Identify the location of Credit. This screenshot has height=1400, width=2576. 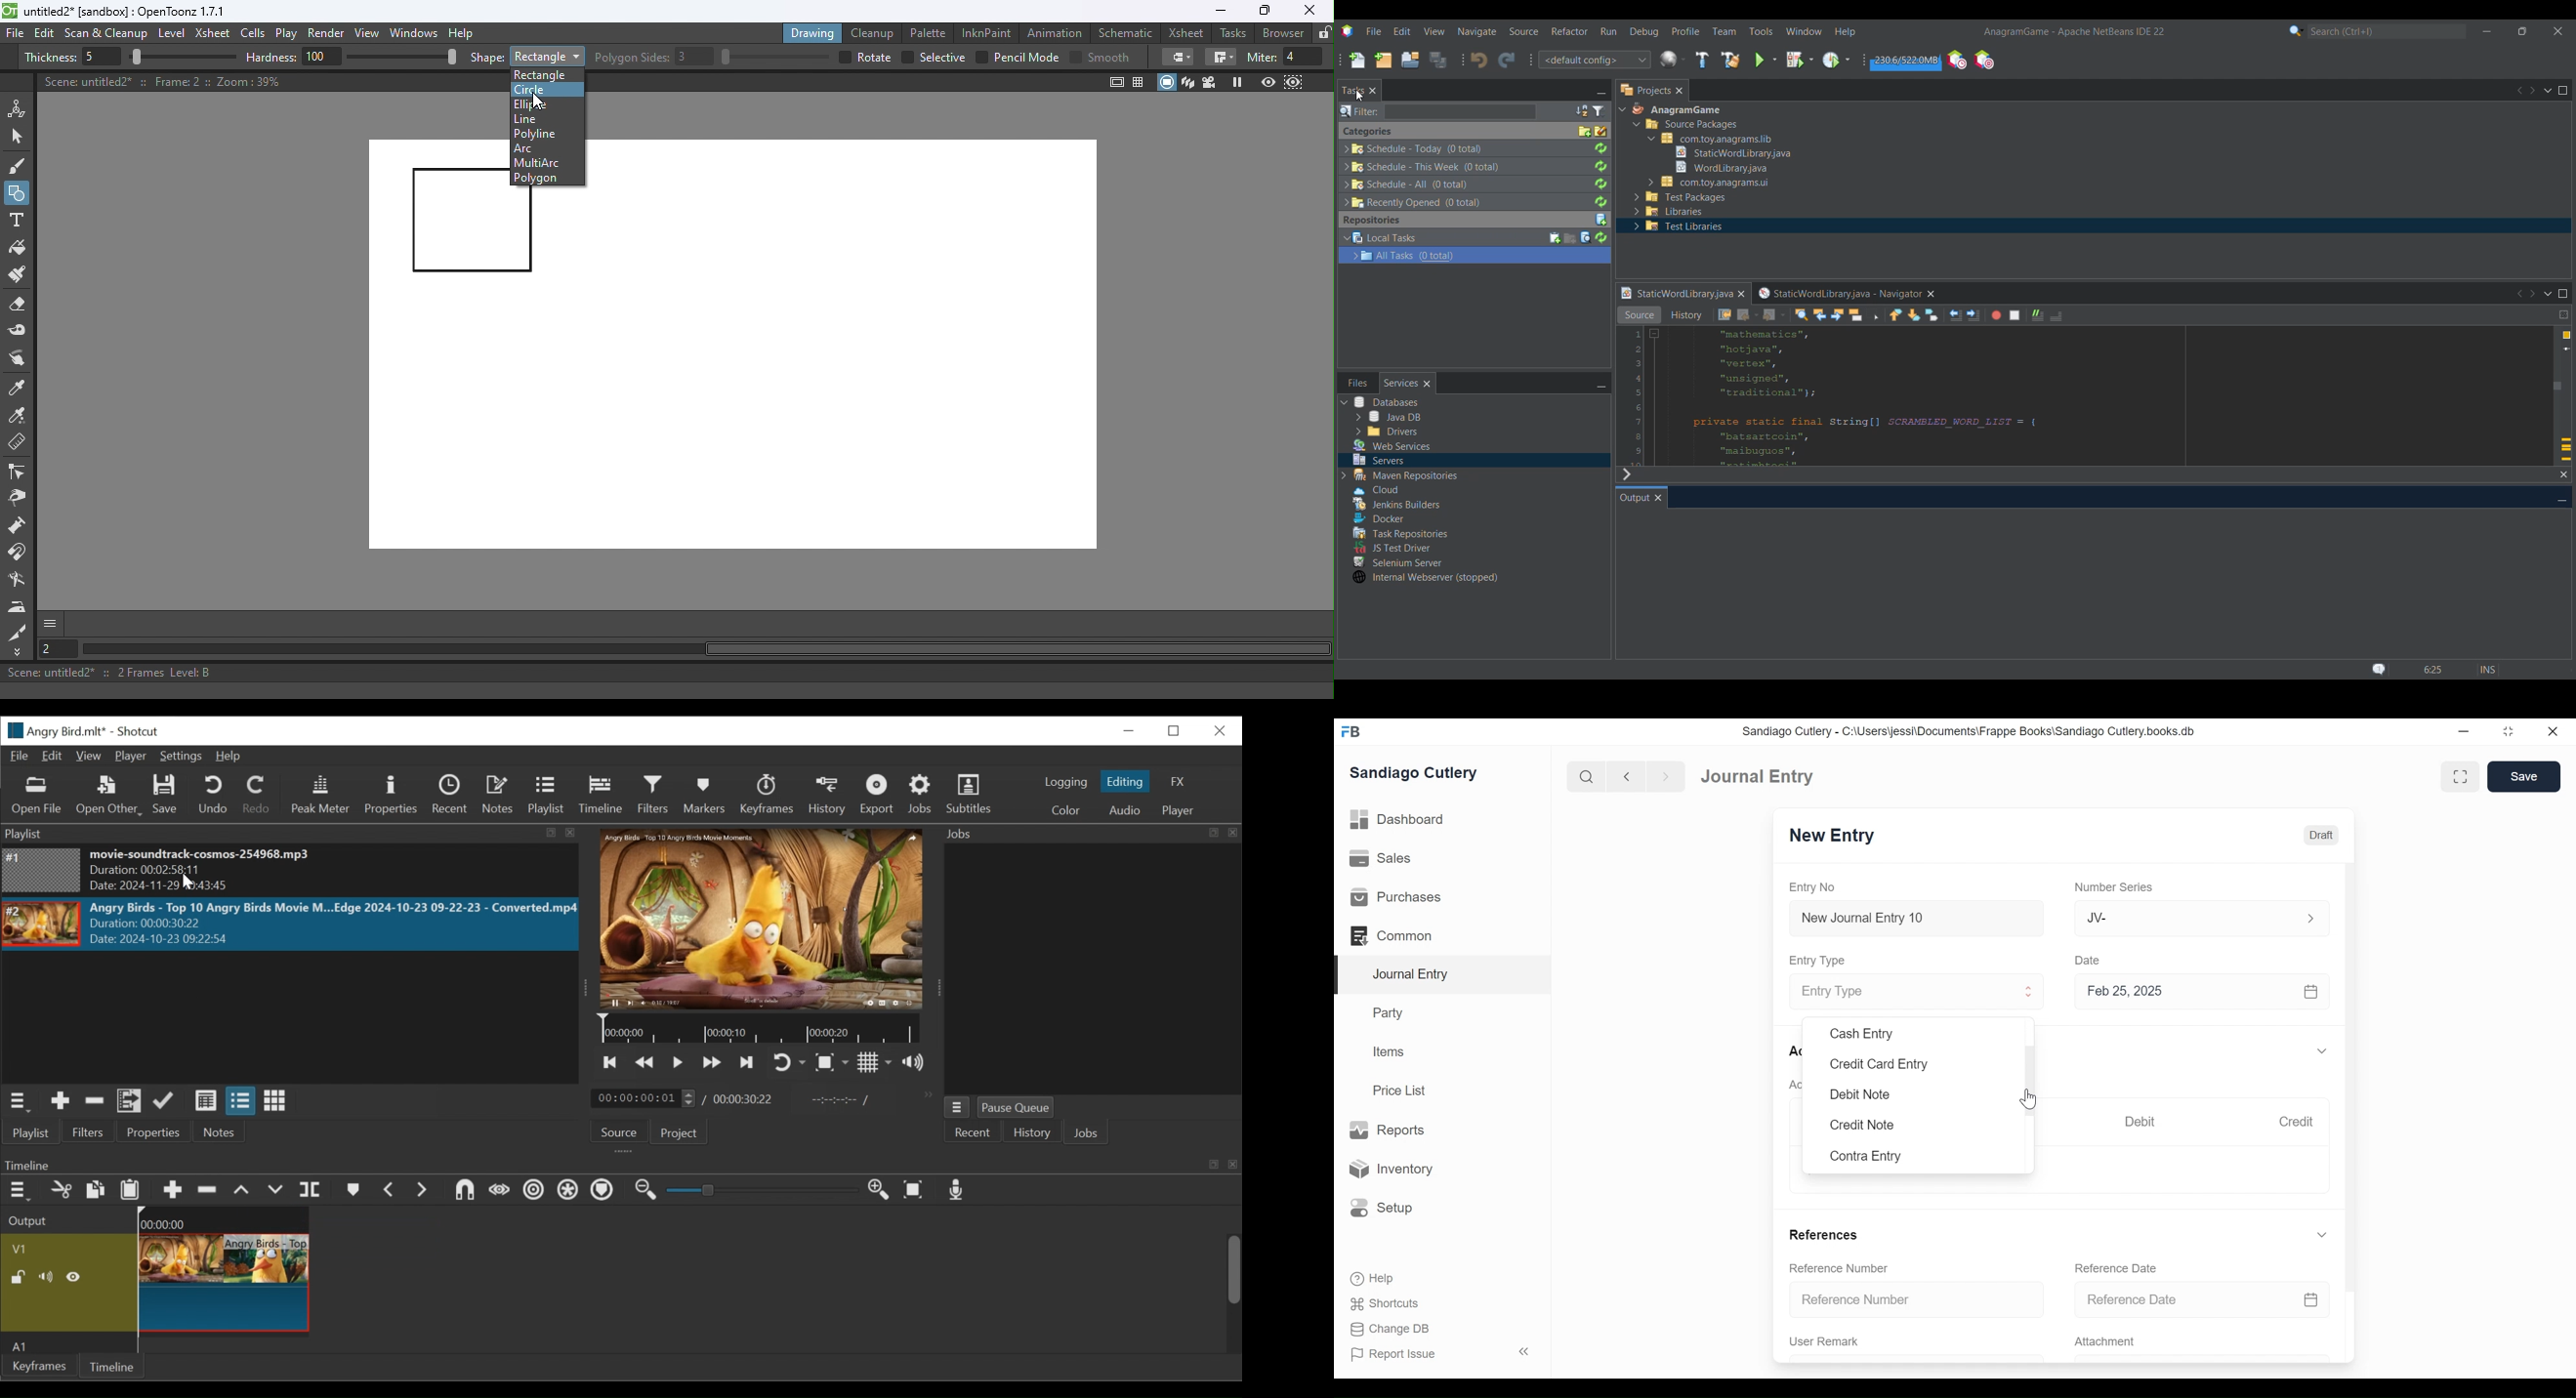
(2300, 1123).